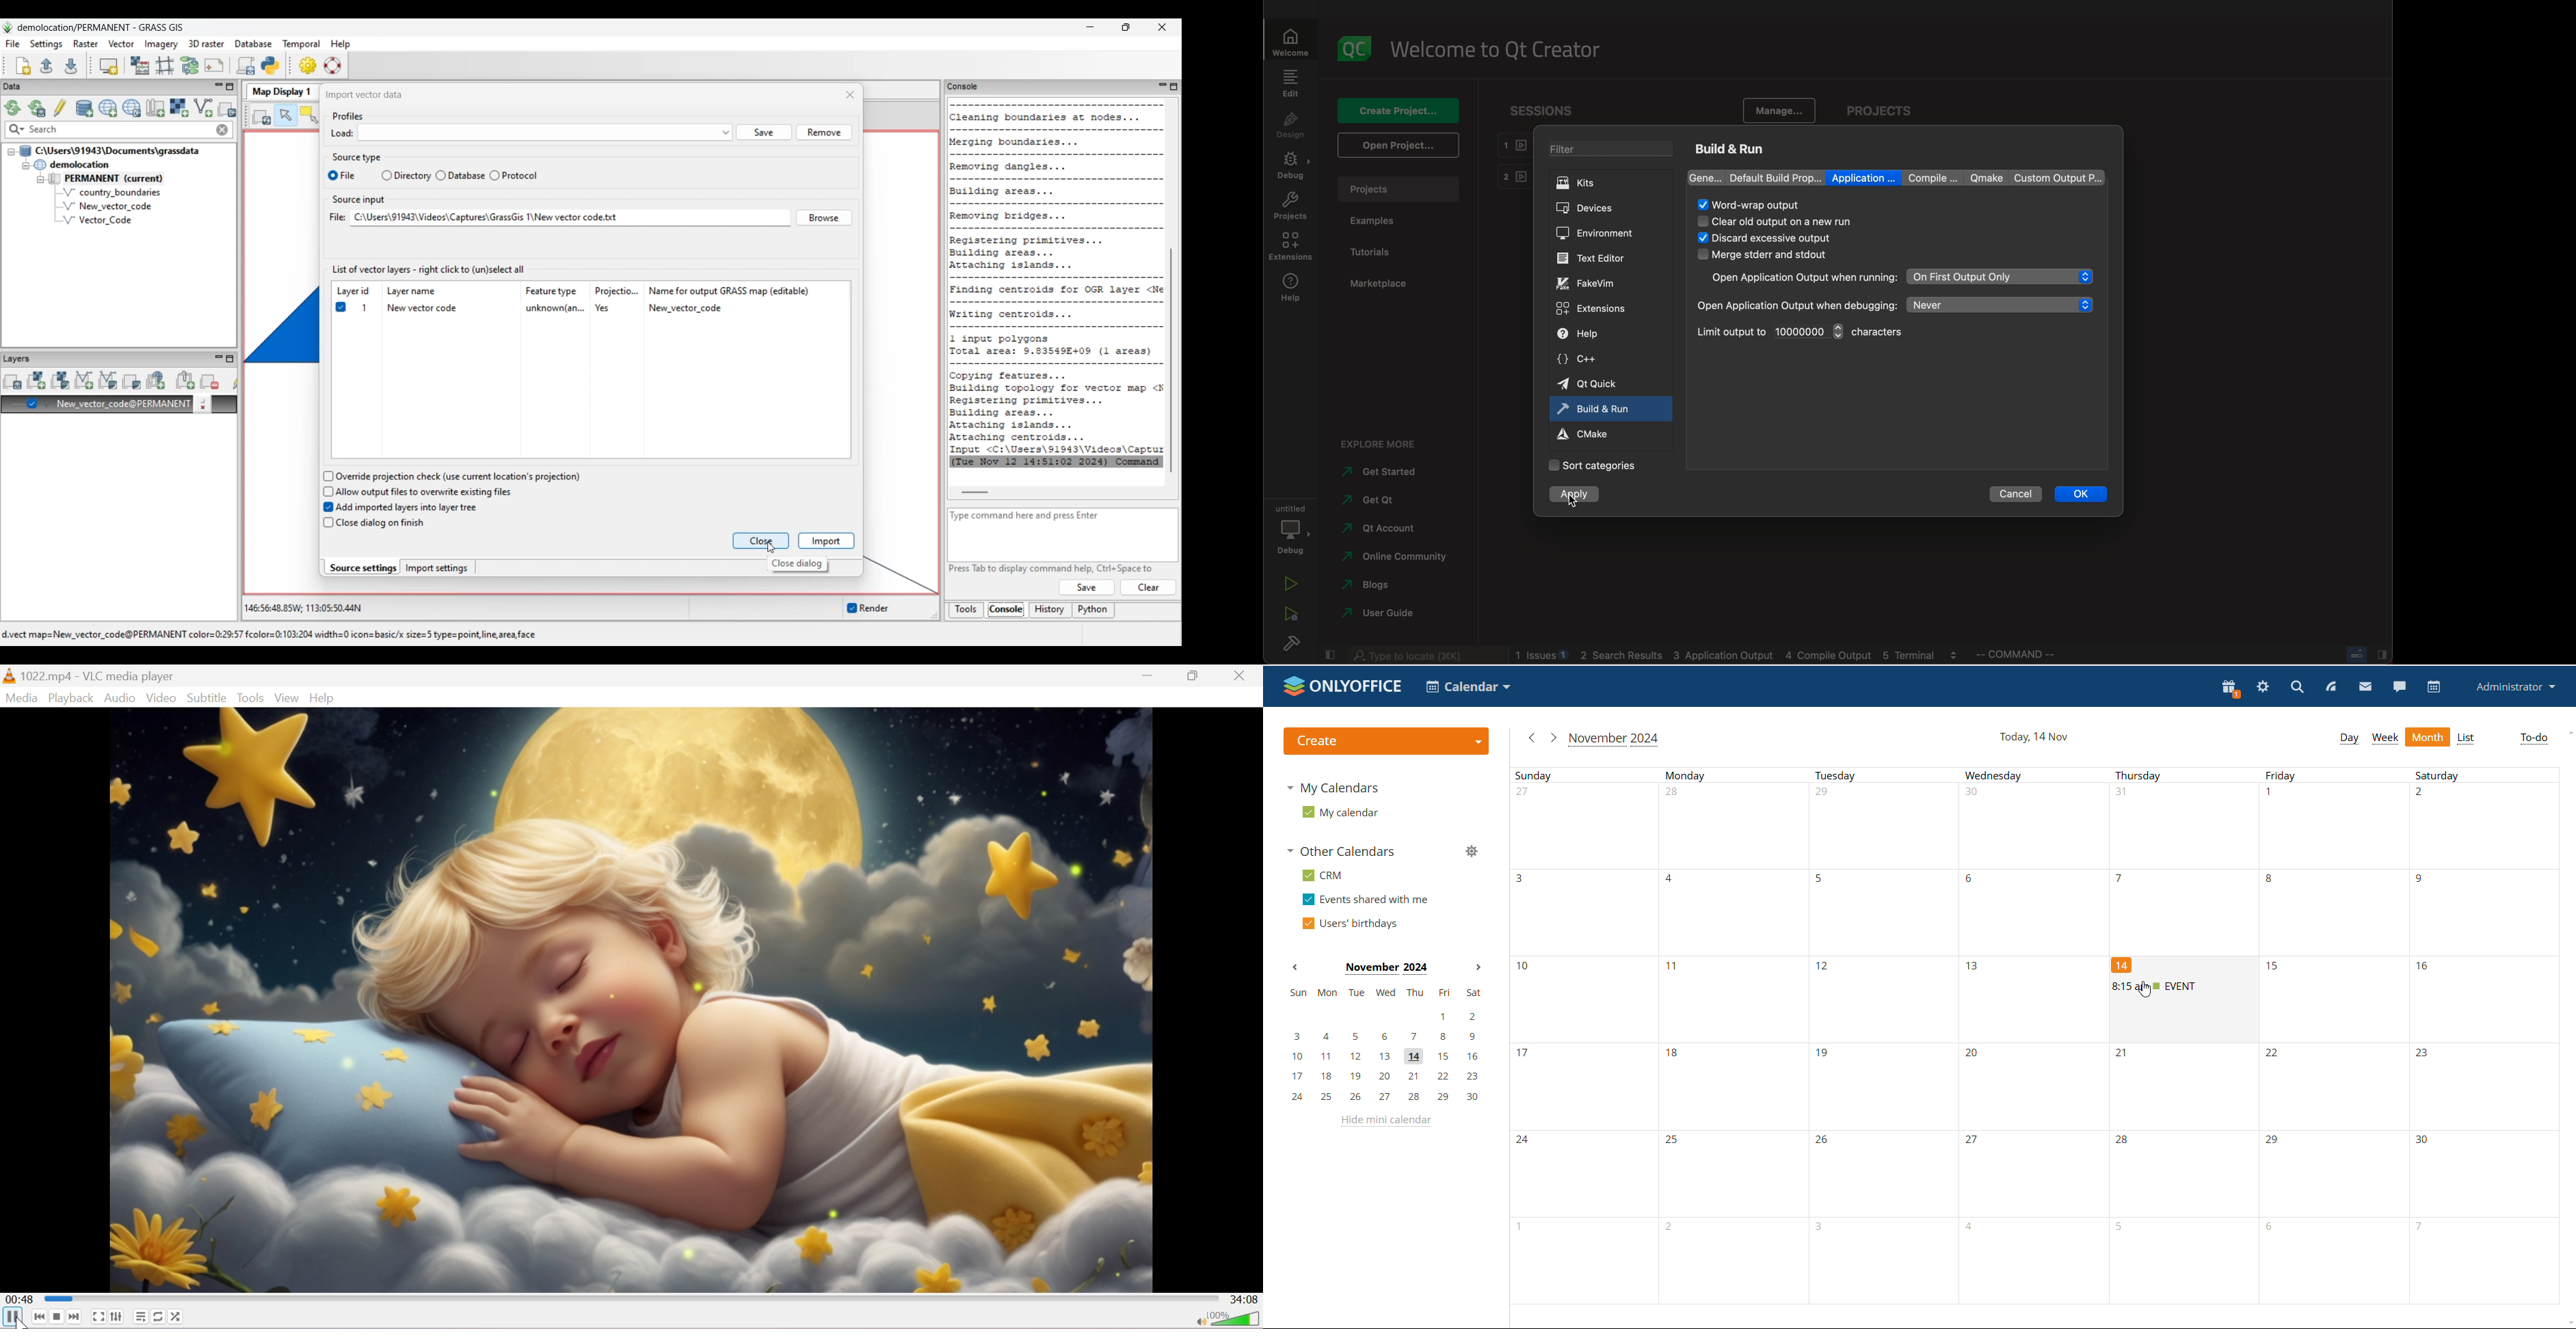  Describe the element at coordinates (1398, 189) in the screenshot. I see `projects` at that location.